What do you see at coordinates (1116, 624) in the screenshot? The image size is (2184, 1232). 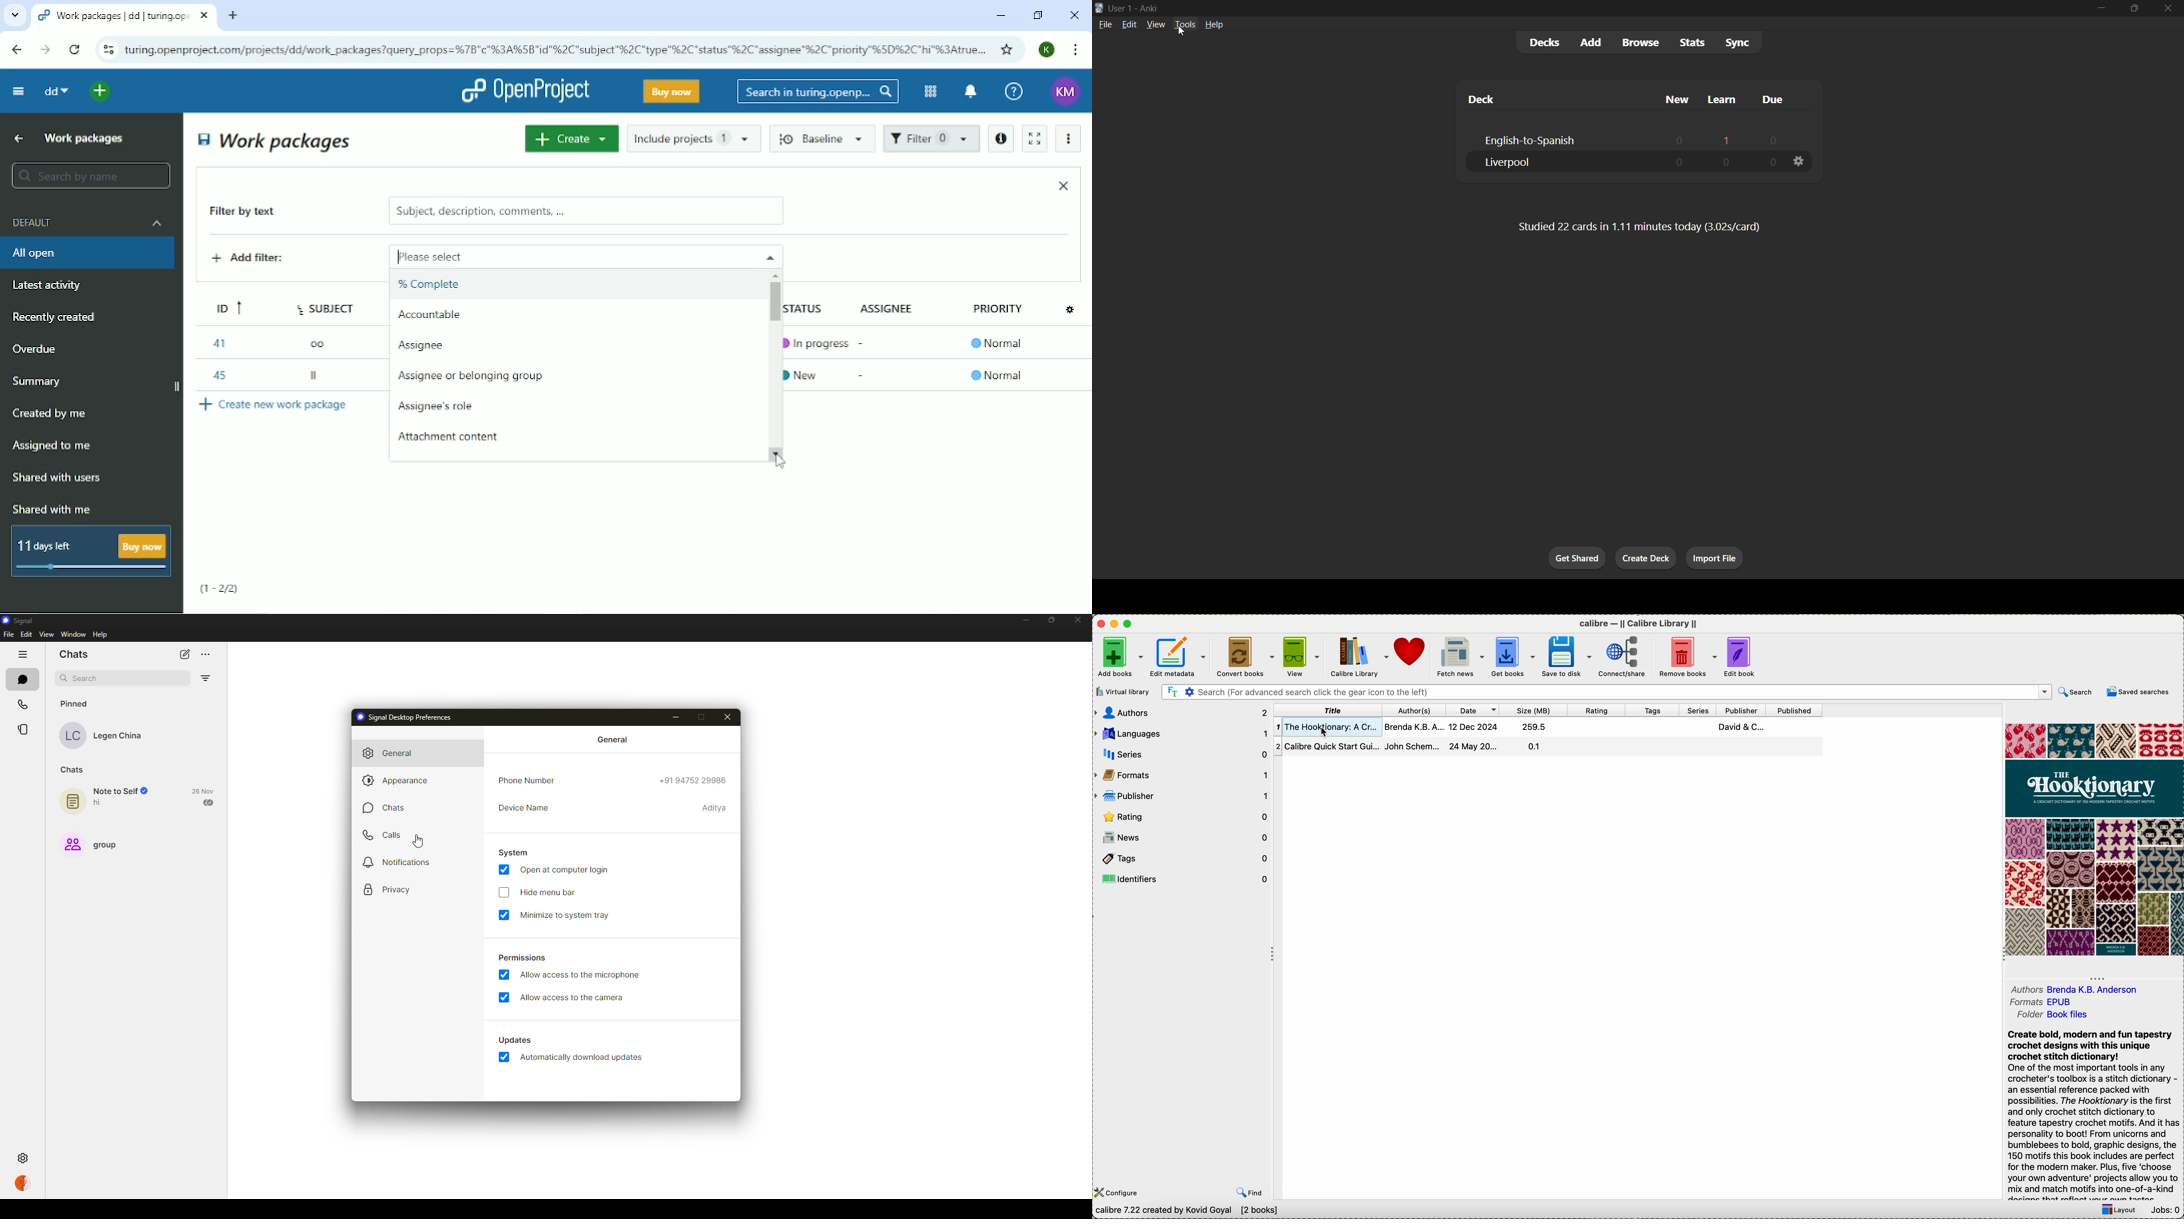 I see `minimize program` at bounding box center [1116, 624].